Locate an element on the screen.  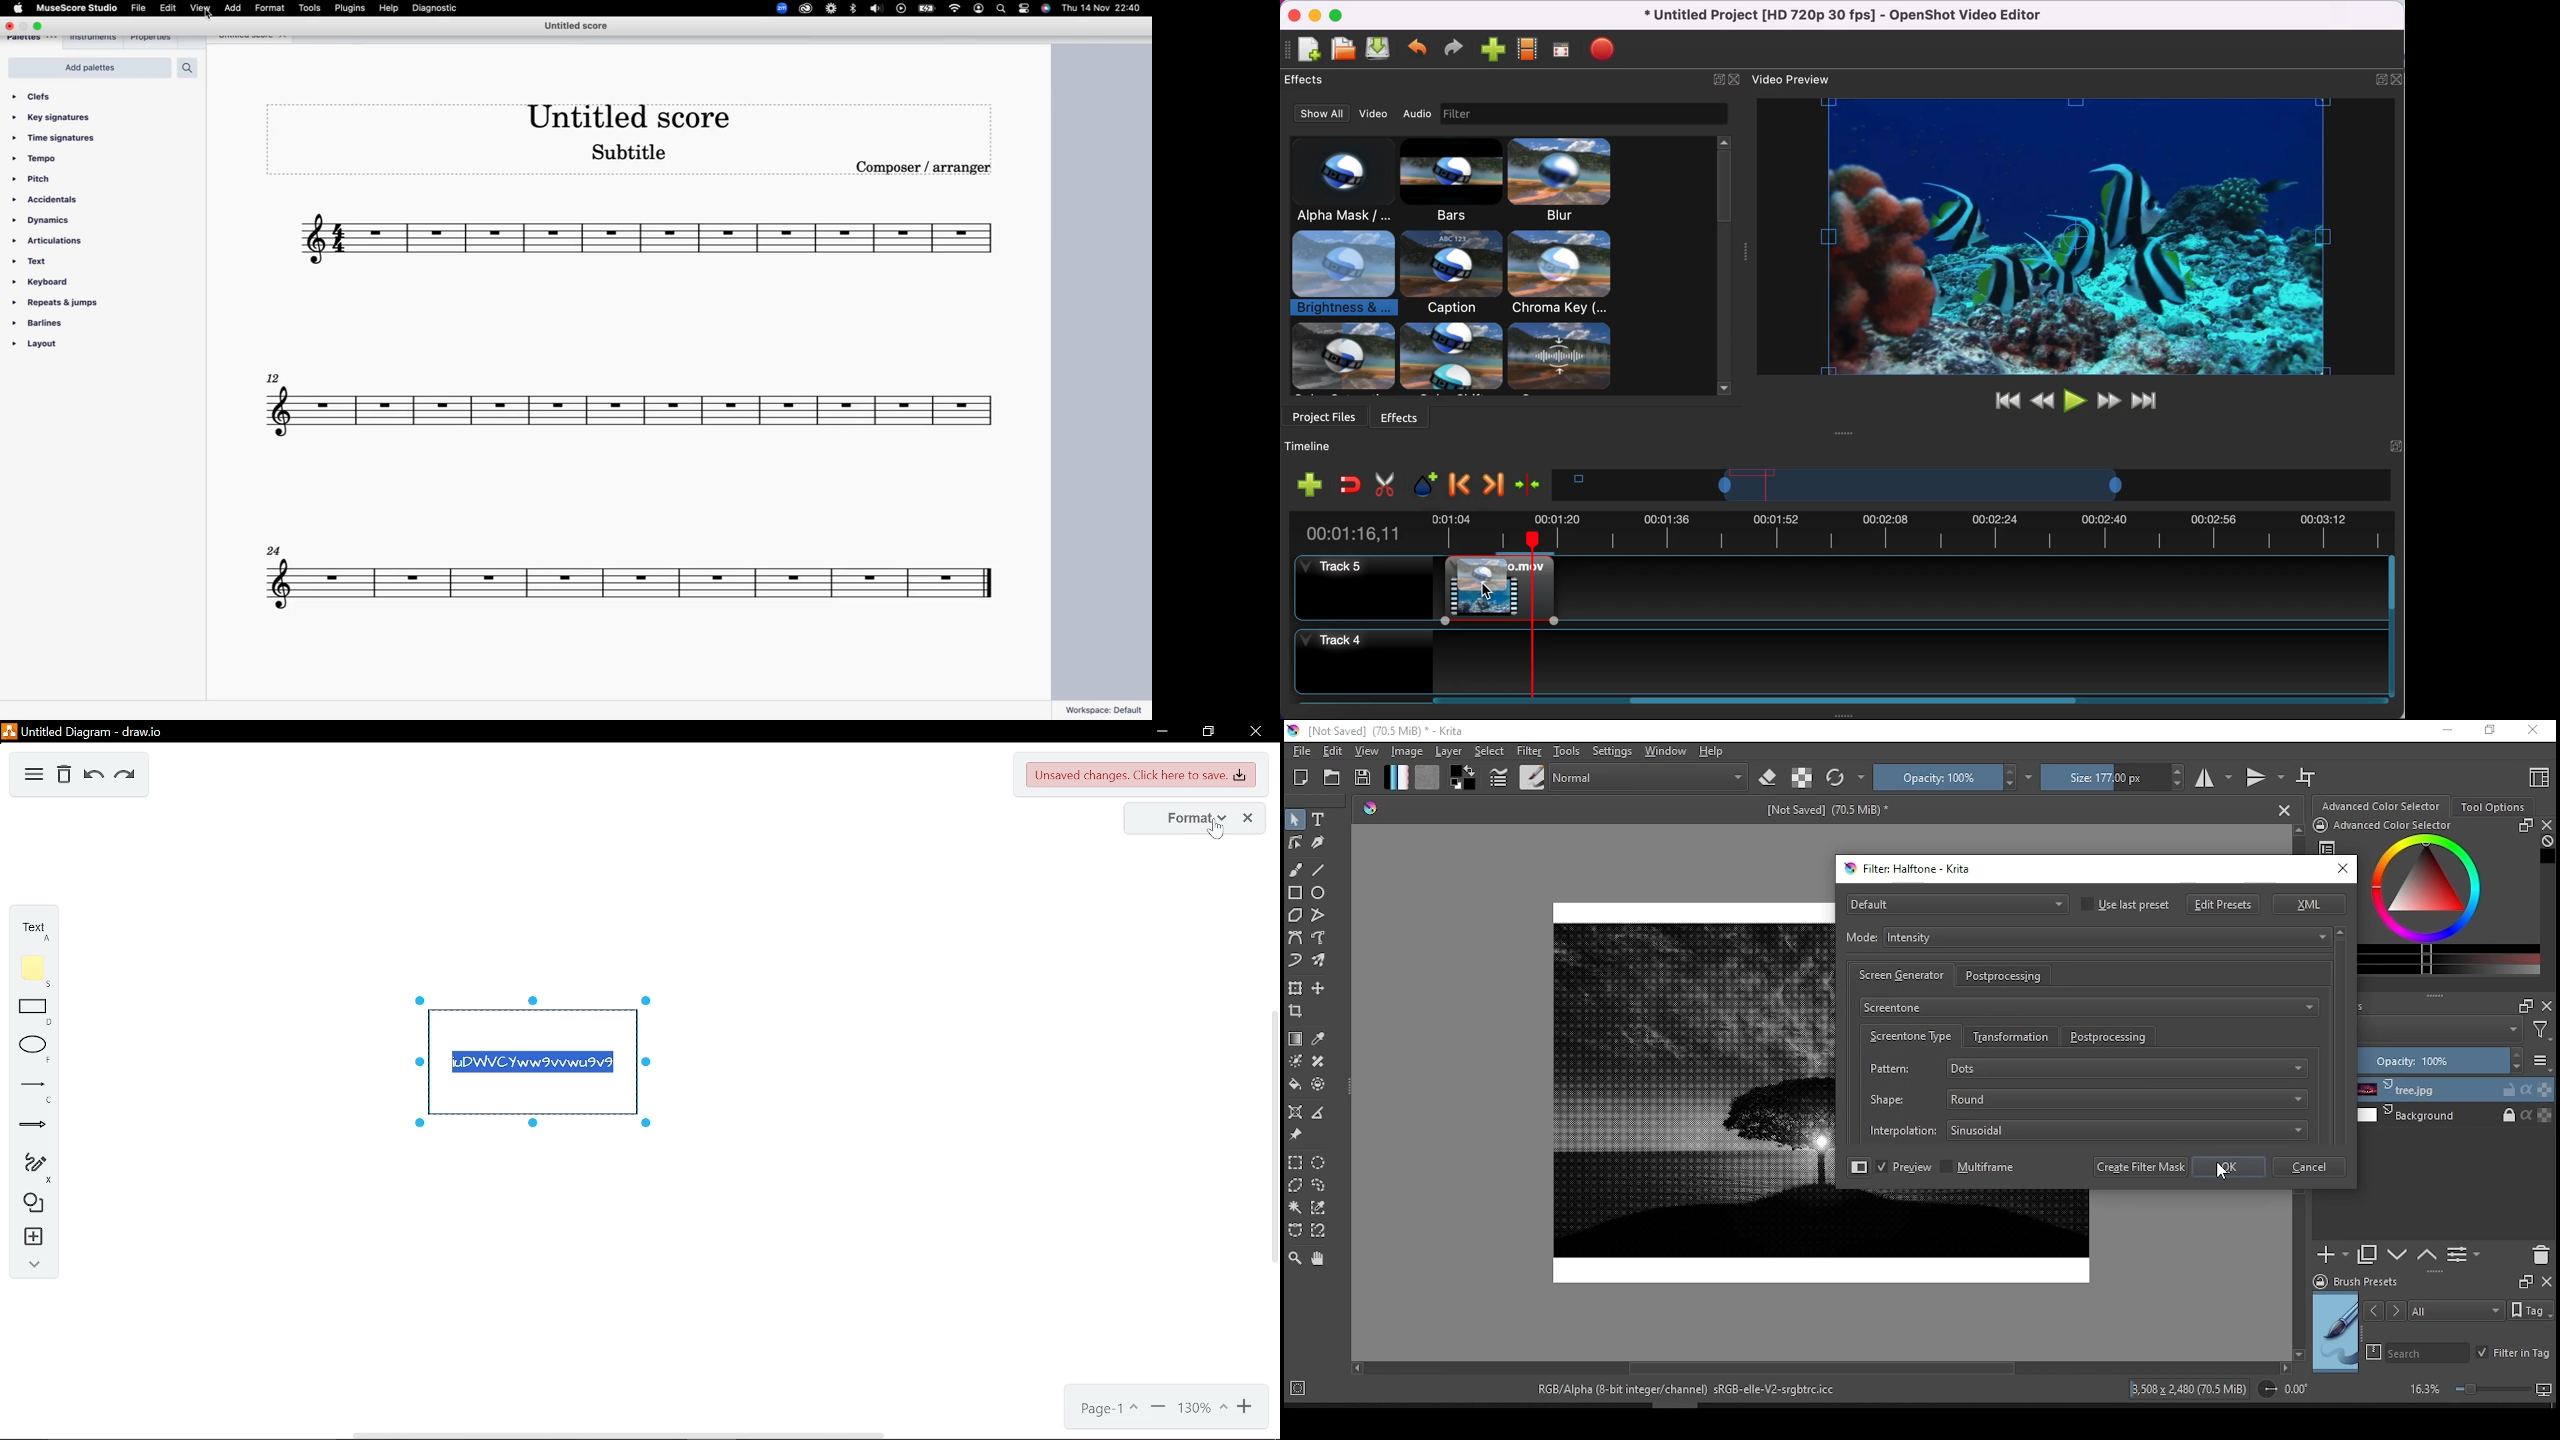
move layer or mask up is located at coordinates (2432, 1257).